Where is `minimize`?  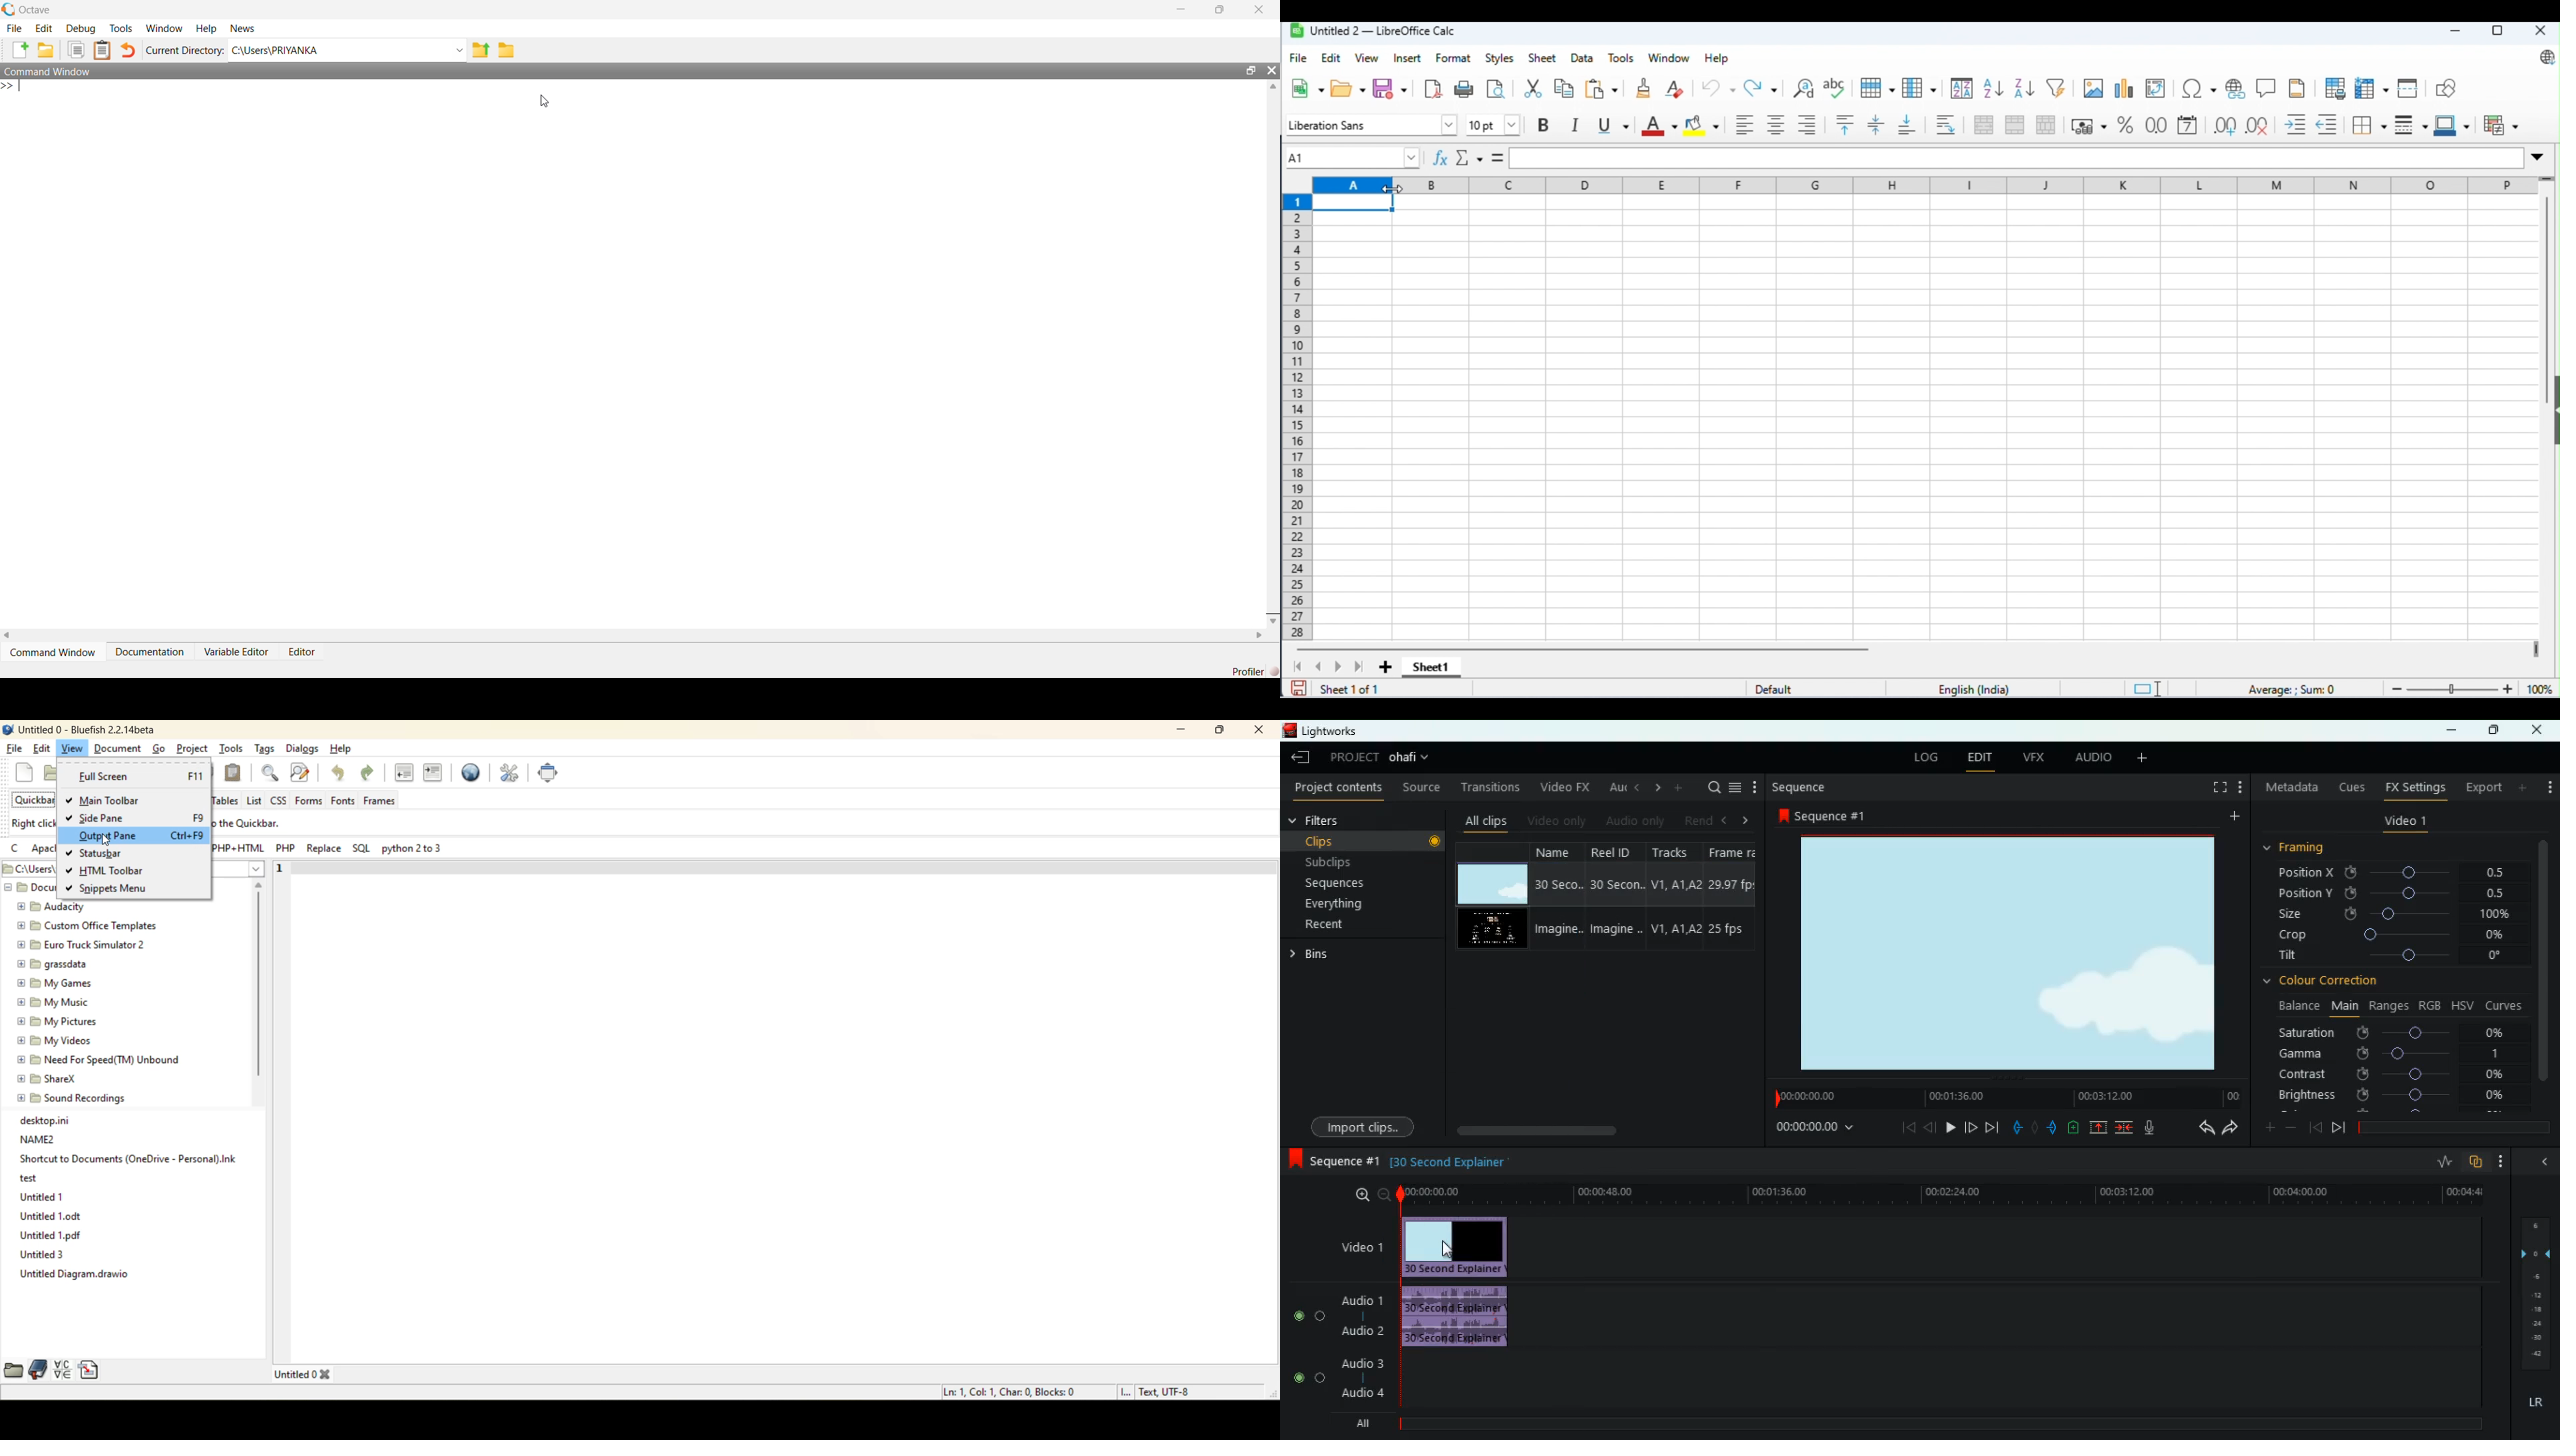
minimize is located at coordinates (2451, 732).